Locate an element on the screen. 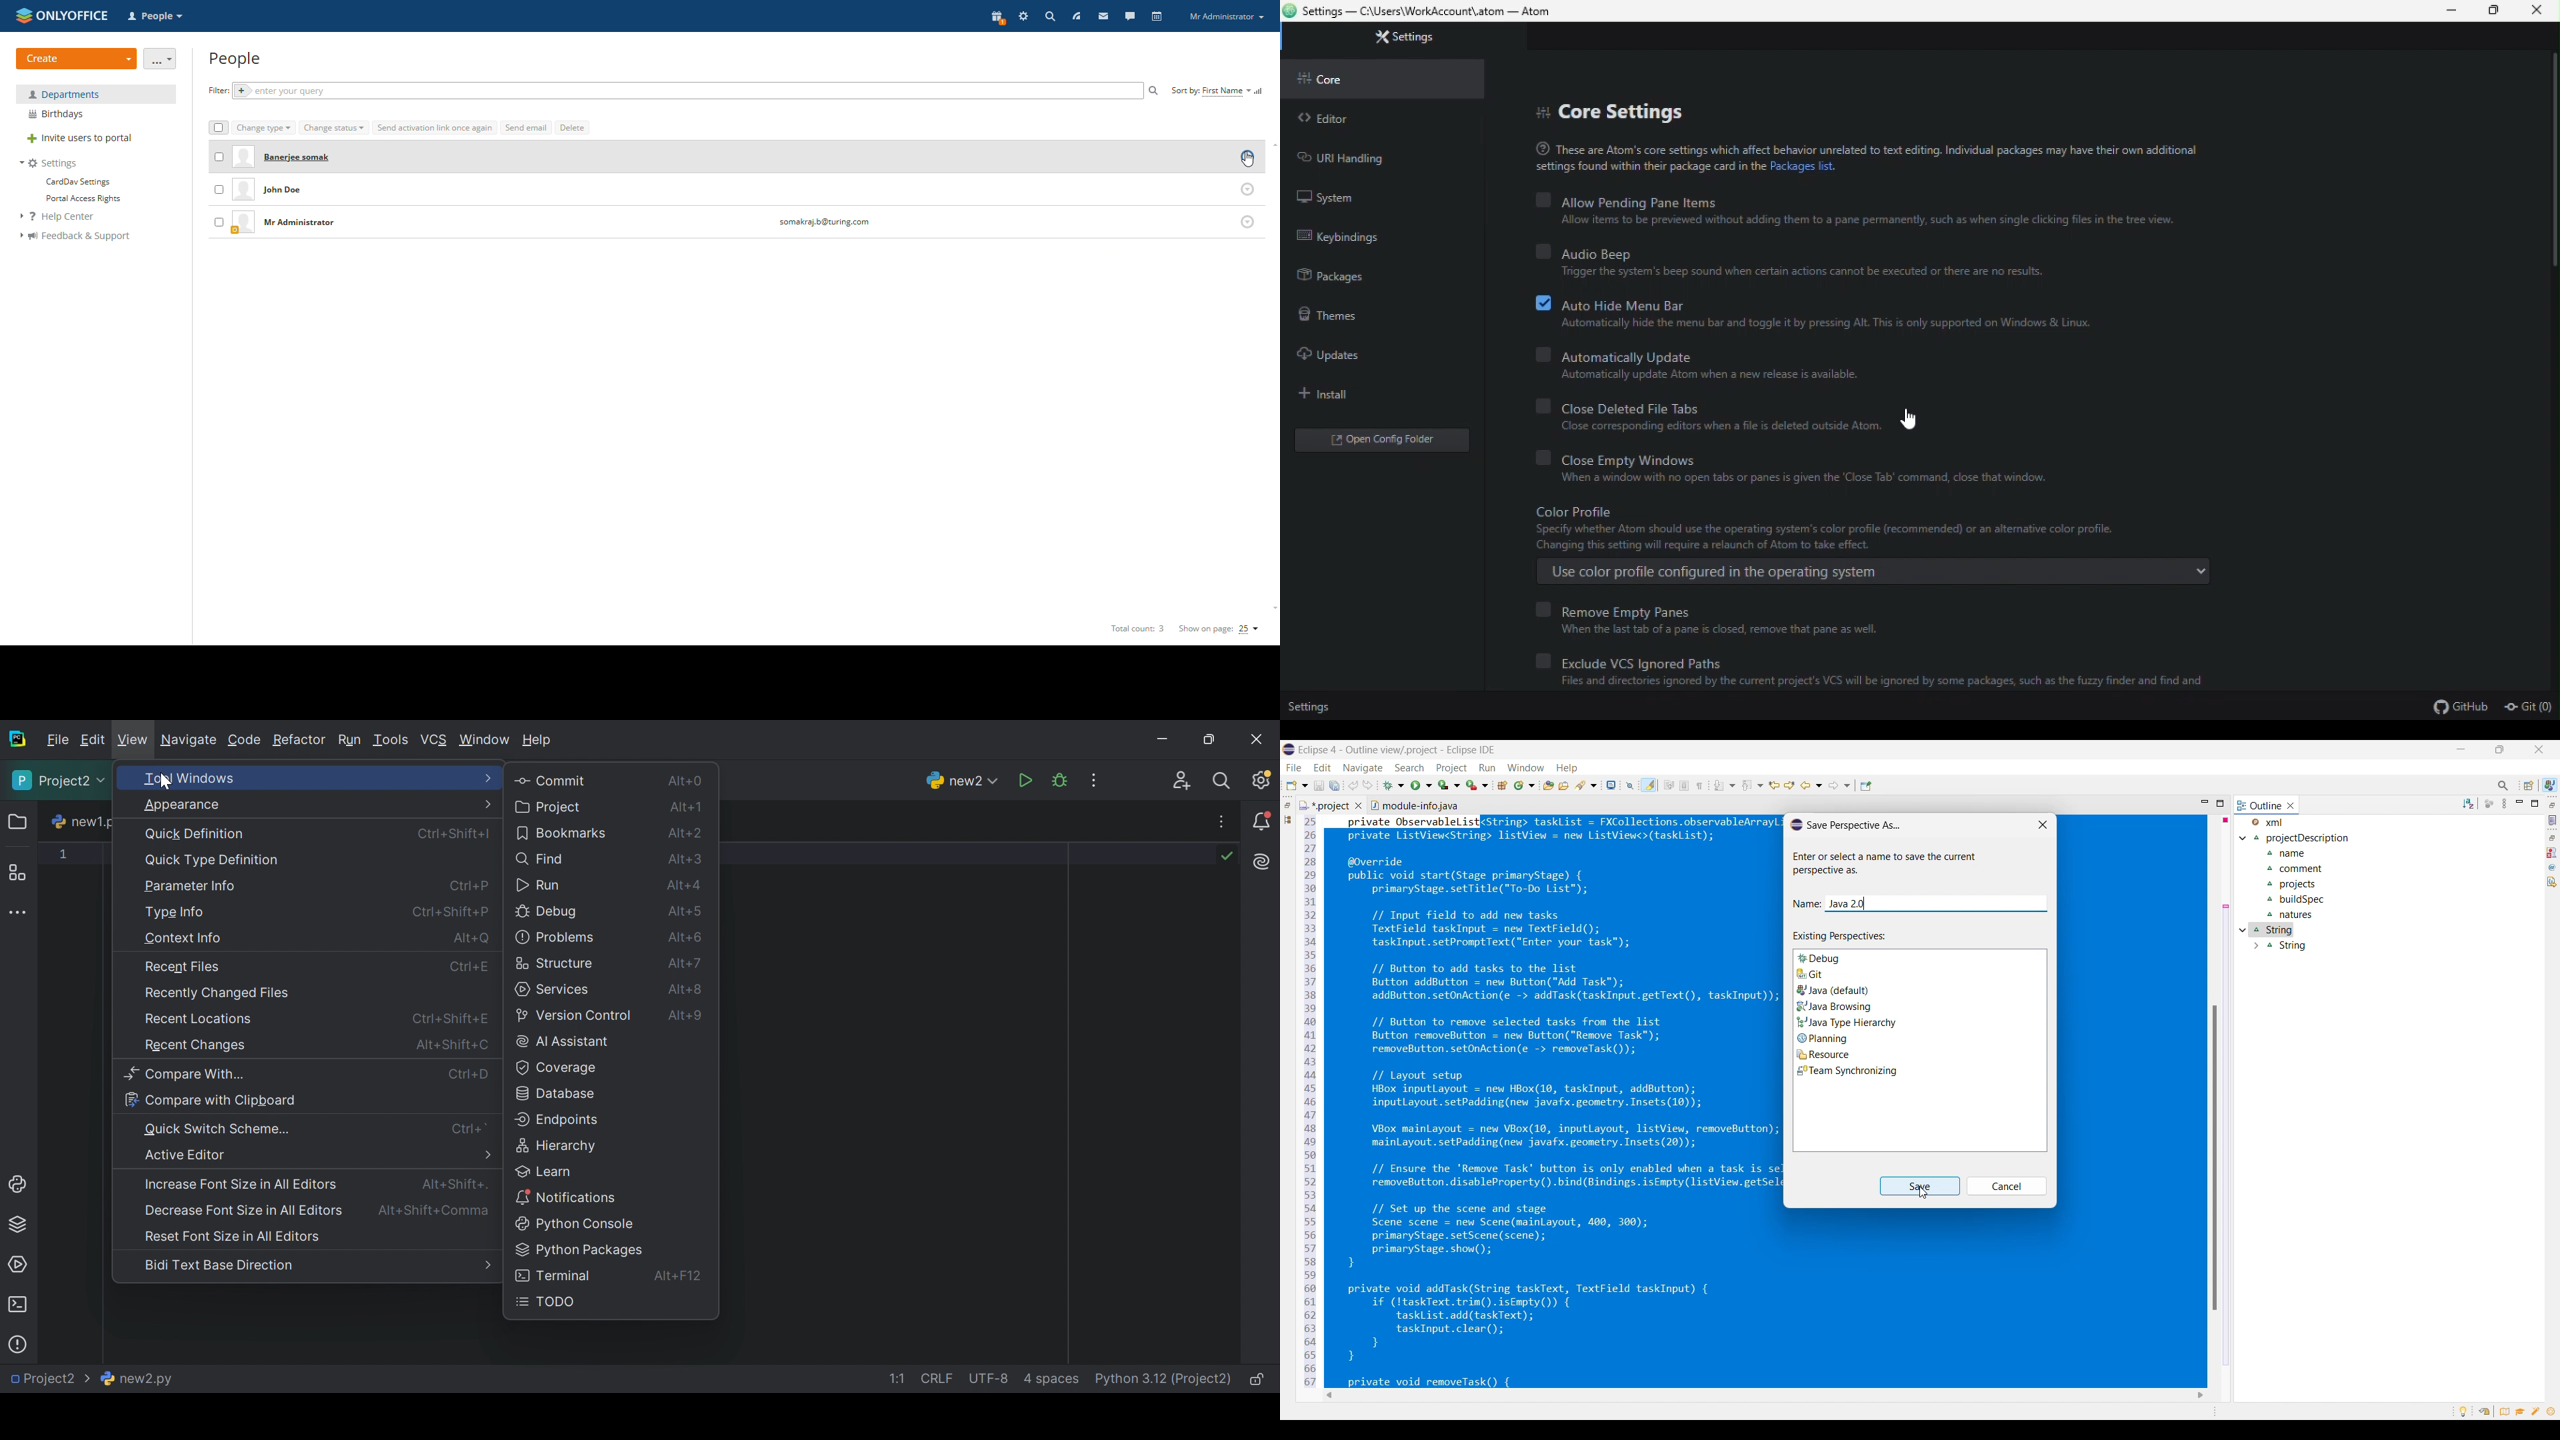 The width and height of the screenshot is (2576, 1456). Alt+F12 is located at coordinates (677, 1277).